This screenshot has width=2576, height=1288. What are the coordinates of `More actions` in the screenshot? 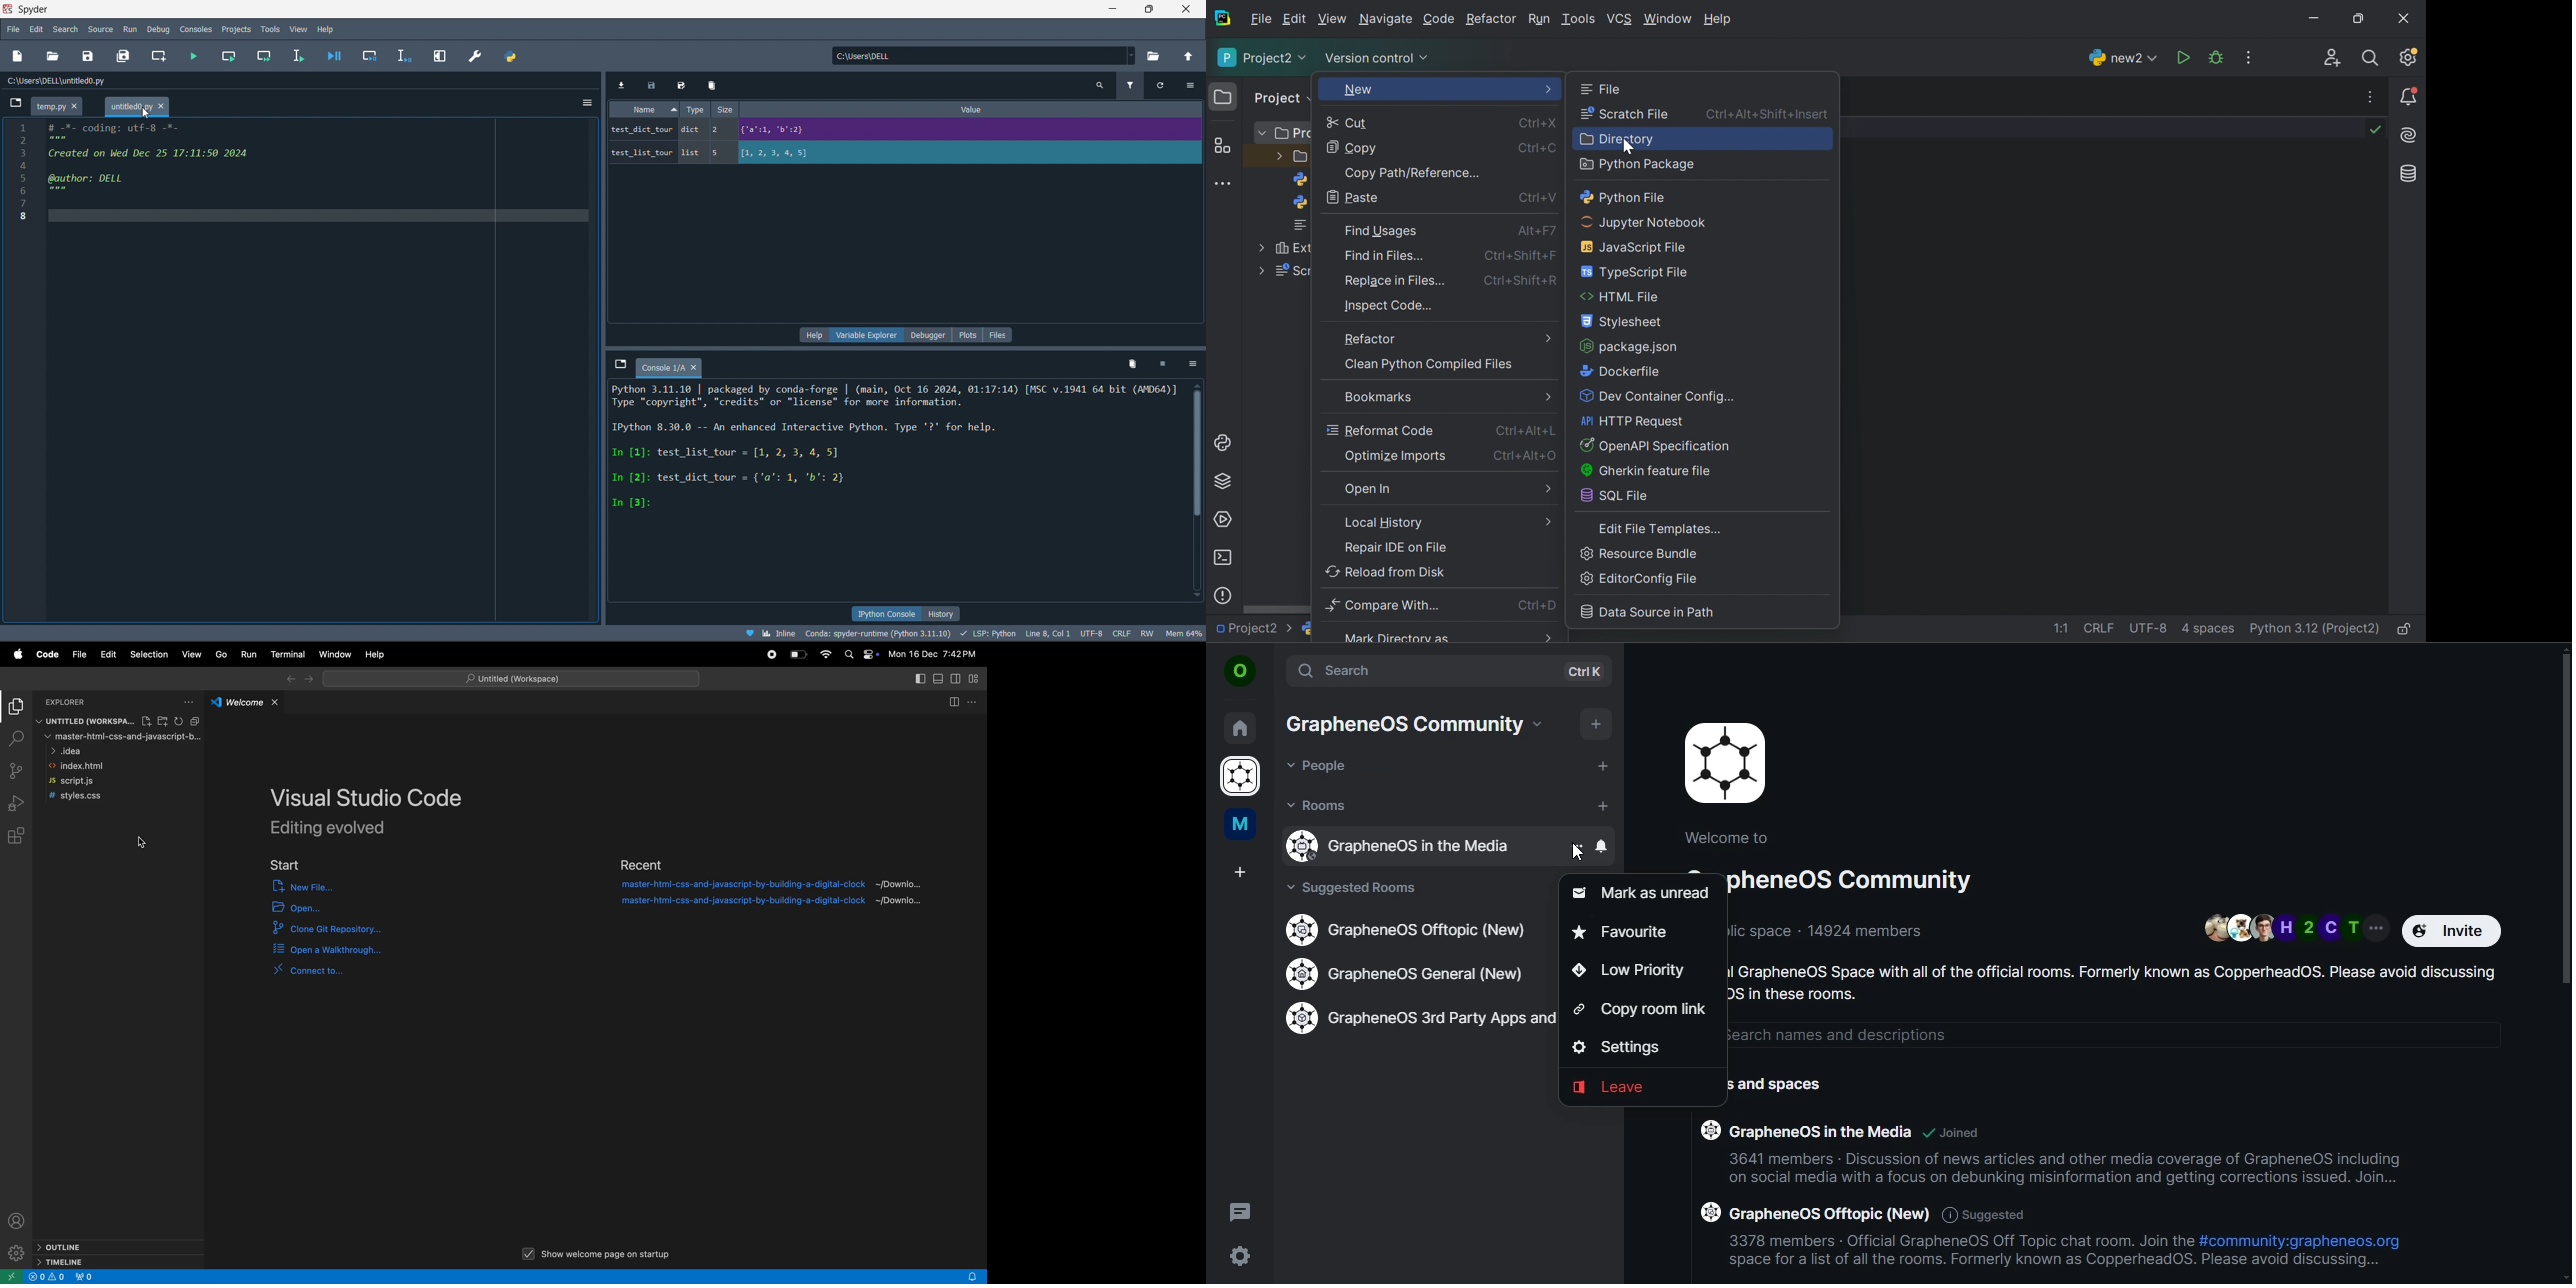 It's located at (2251, 57).